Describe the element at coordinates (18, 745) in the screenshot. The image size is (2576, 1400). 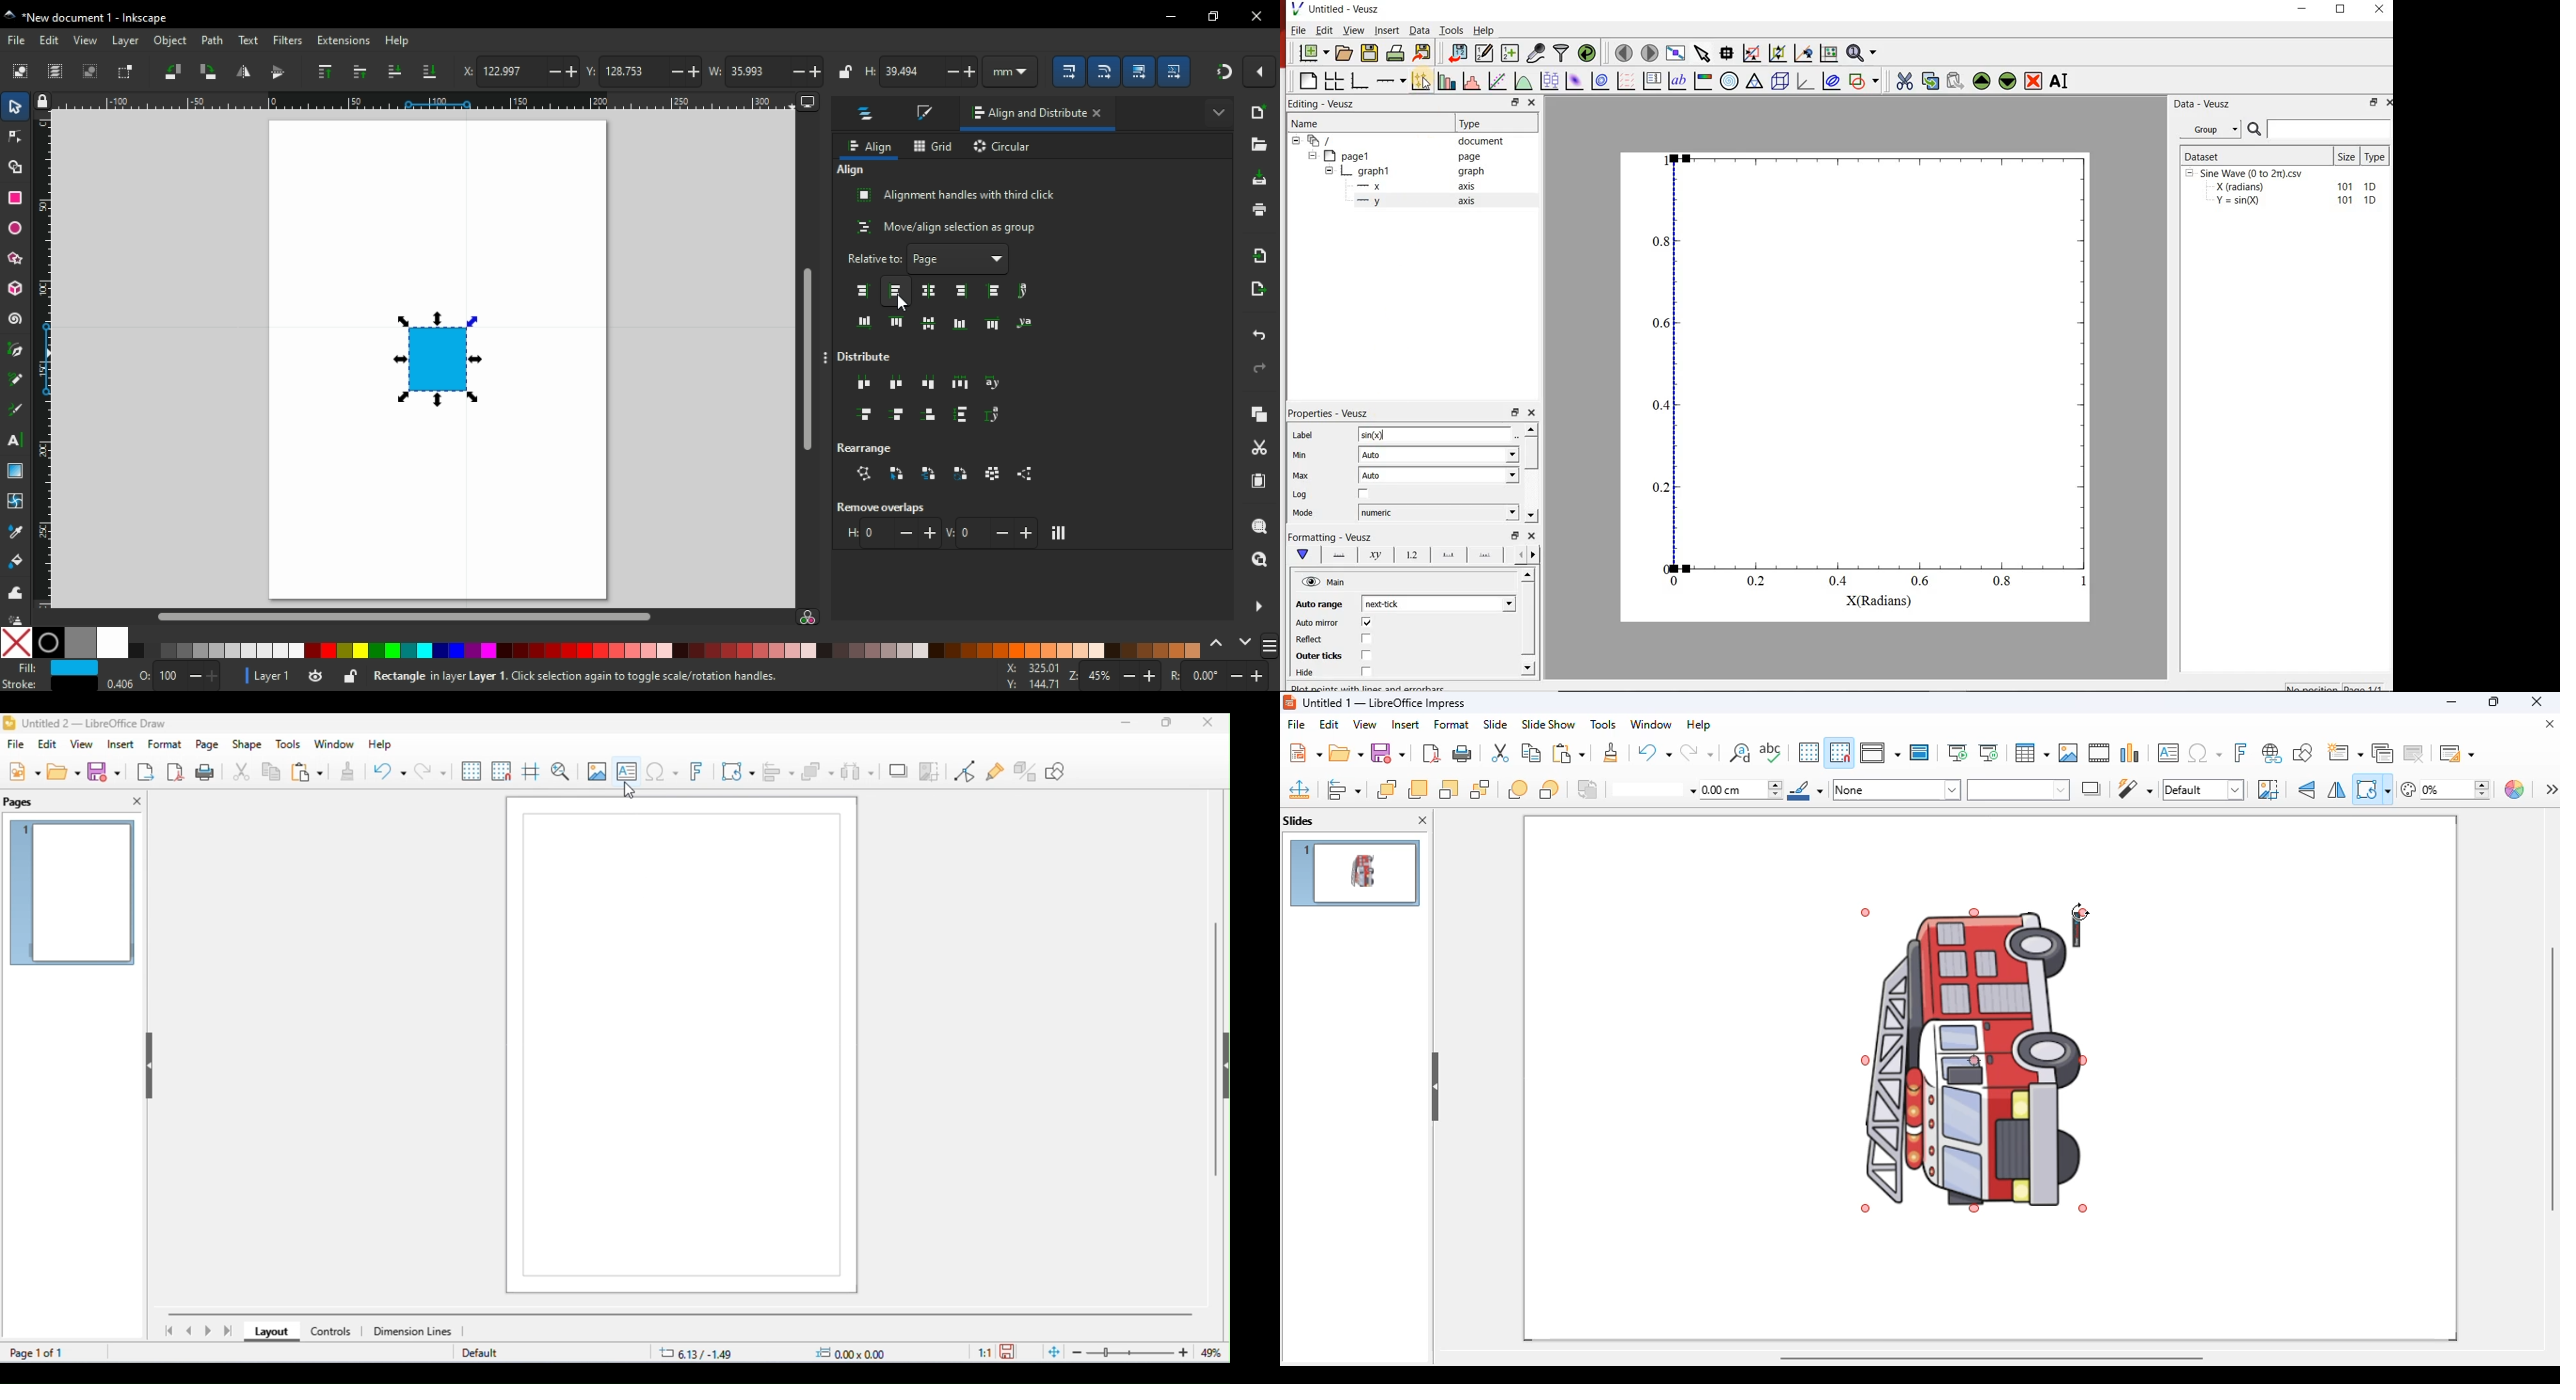
I see `file` at that location.